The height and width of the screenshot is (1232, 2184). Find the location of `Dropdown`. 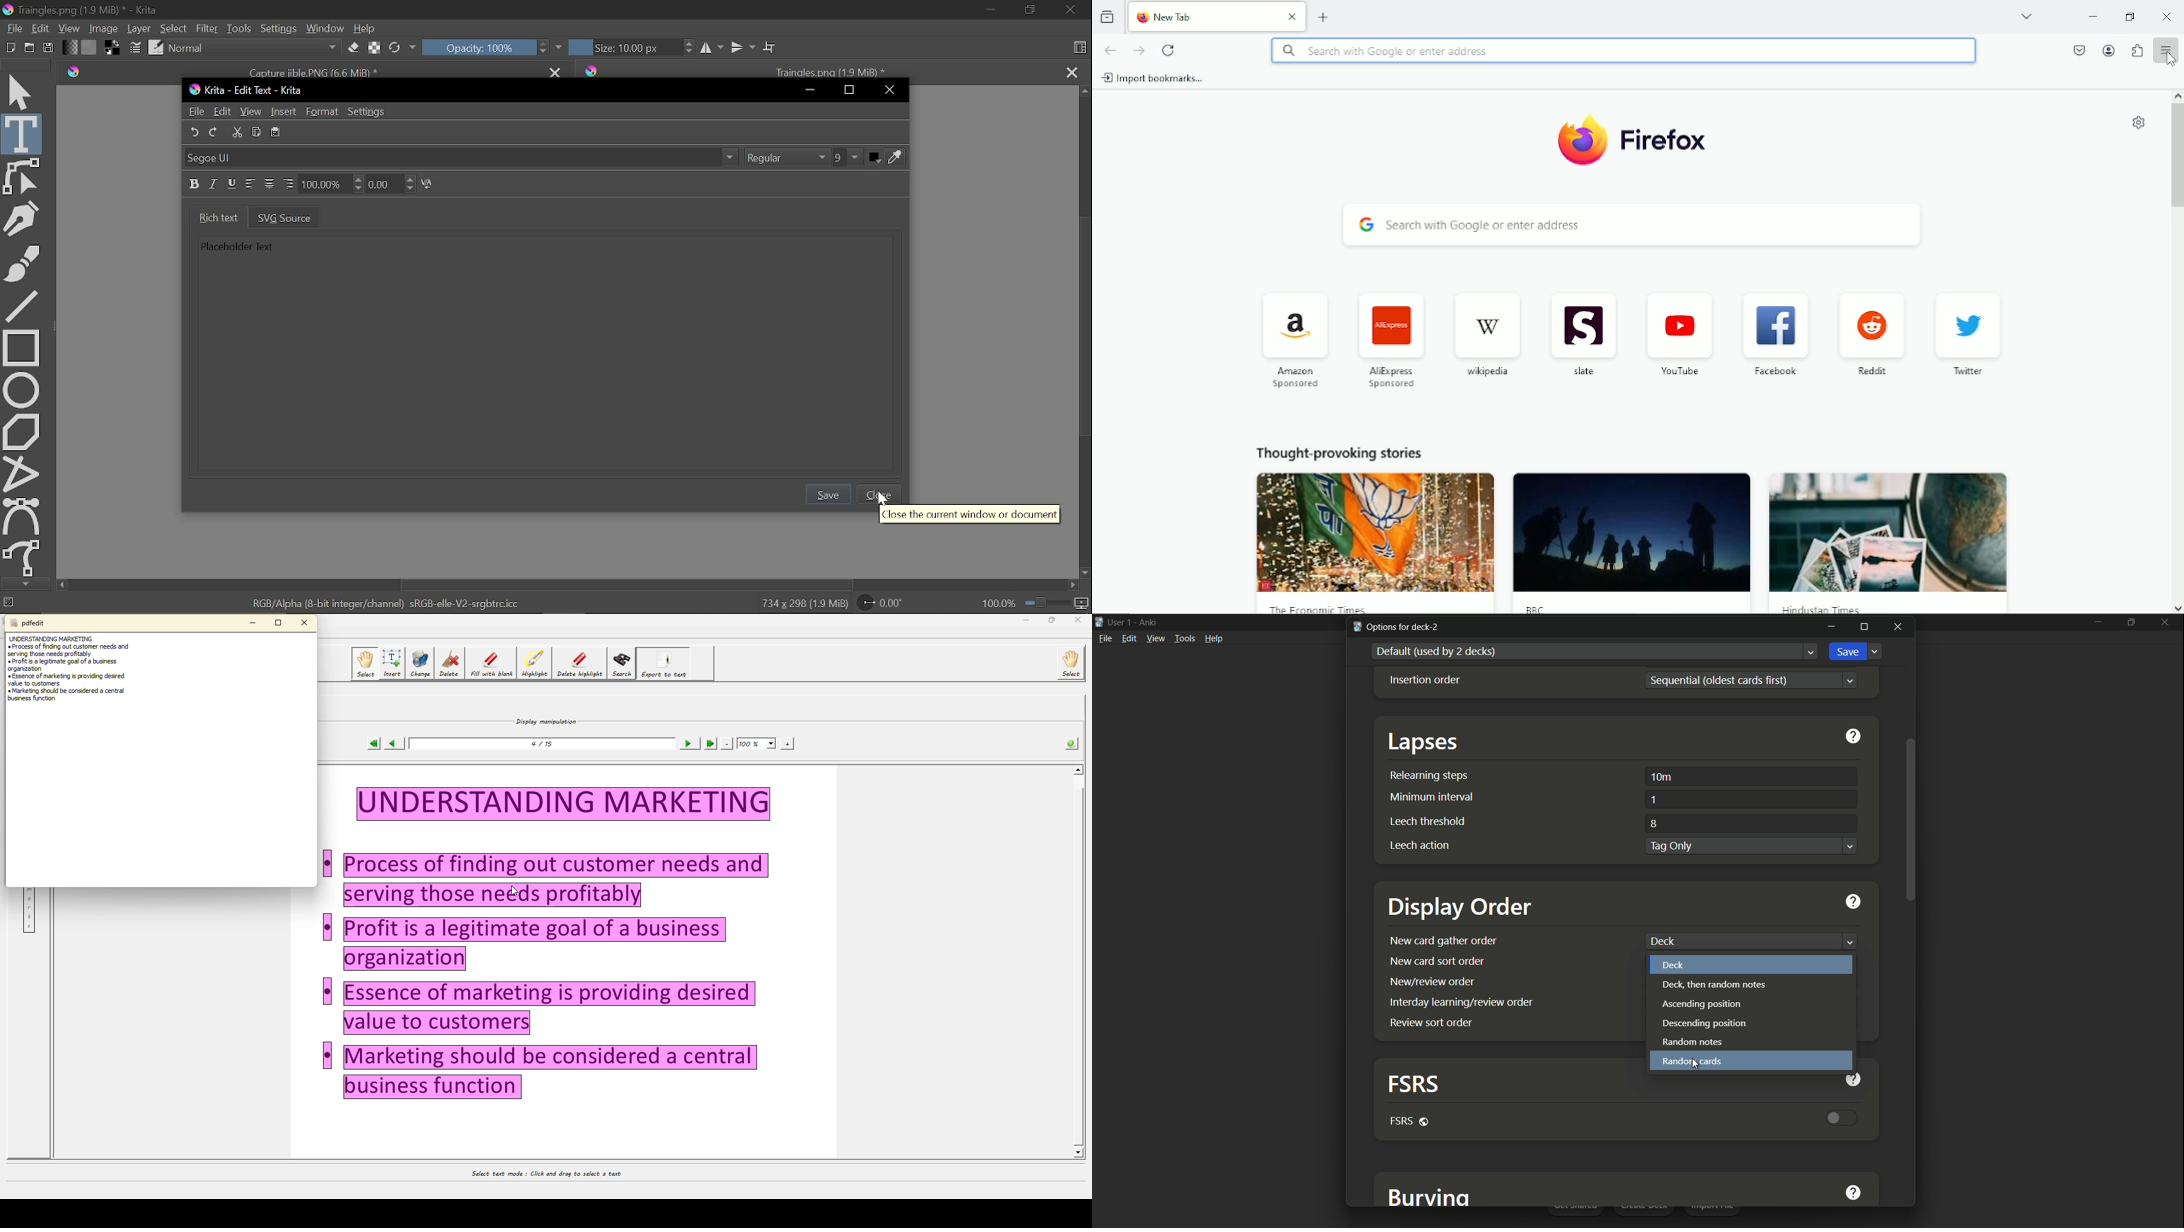

Dropdown is located at coordinates (1876, 652).